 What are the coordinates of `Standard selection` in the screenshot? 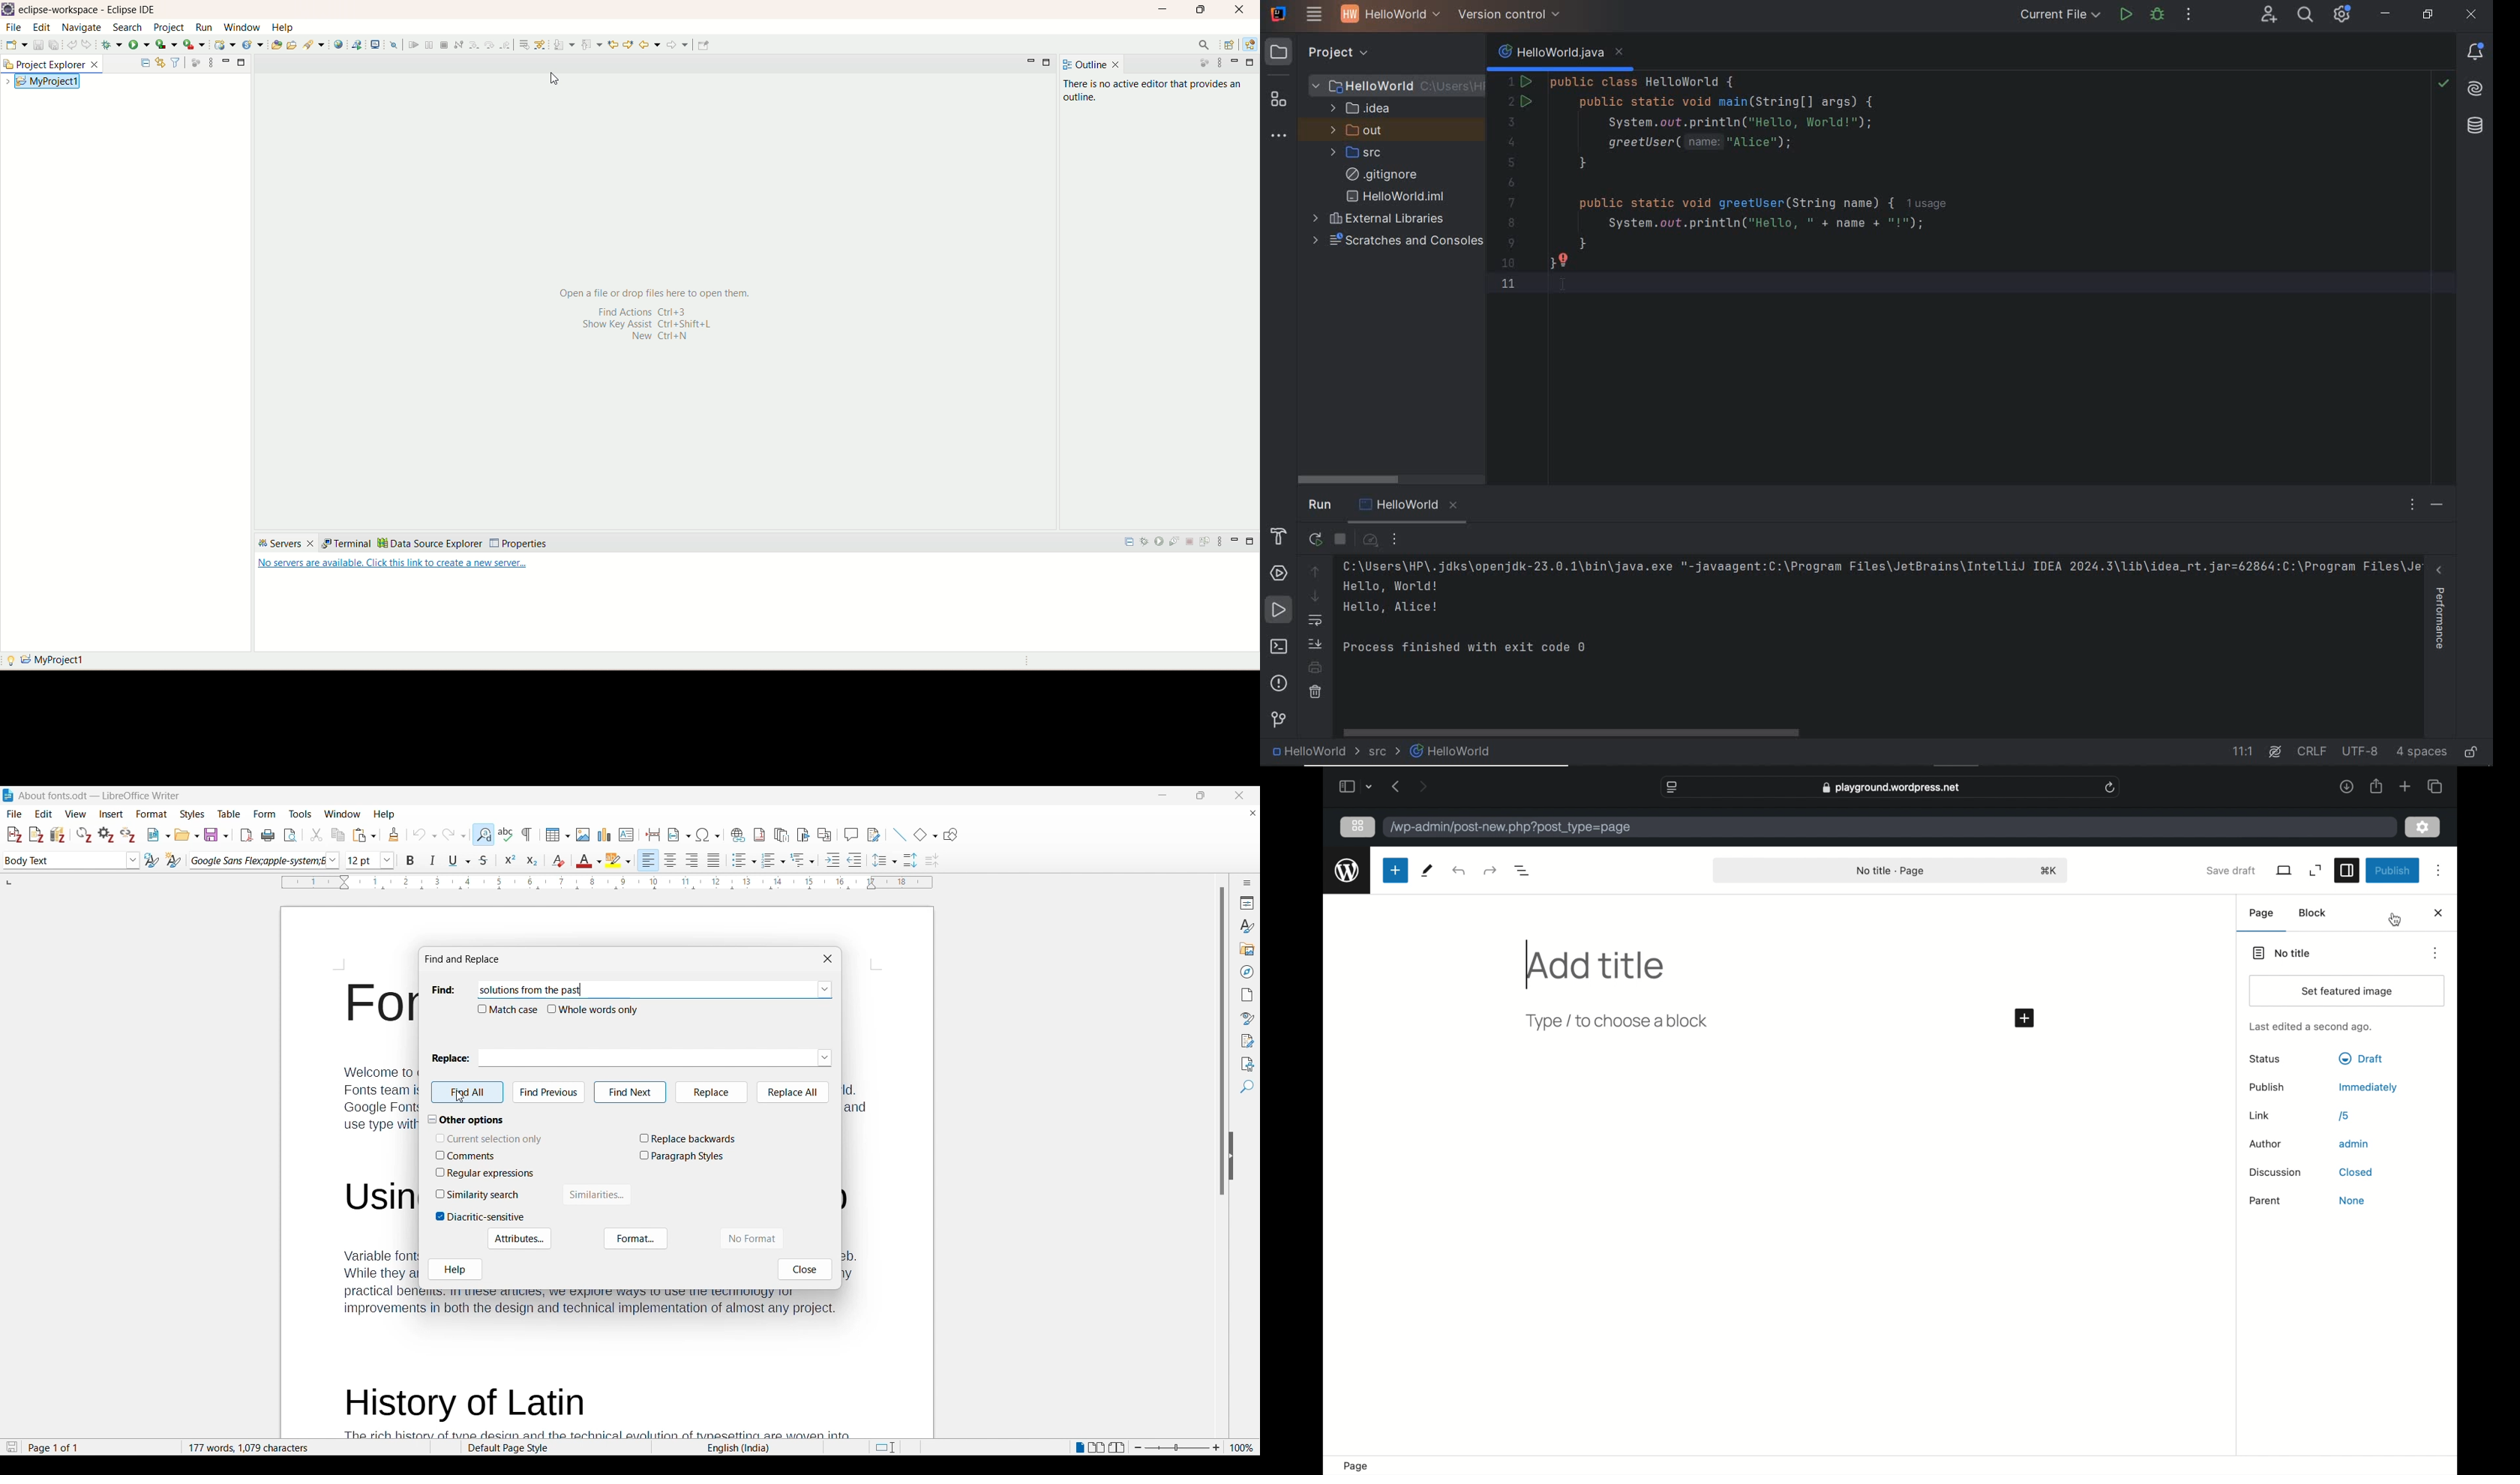 It's located at (885, 1447).